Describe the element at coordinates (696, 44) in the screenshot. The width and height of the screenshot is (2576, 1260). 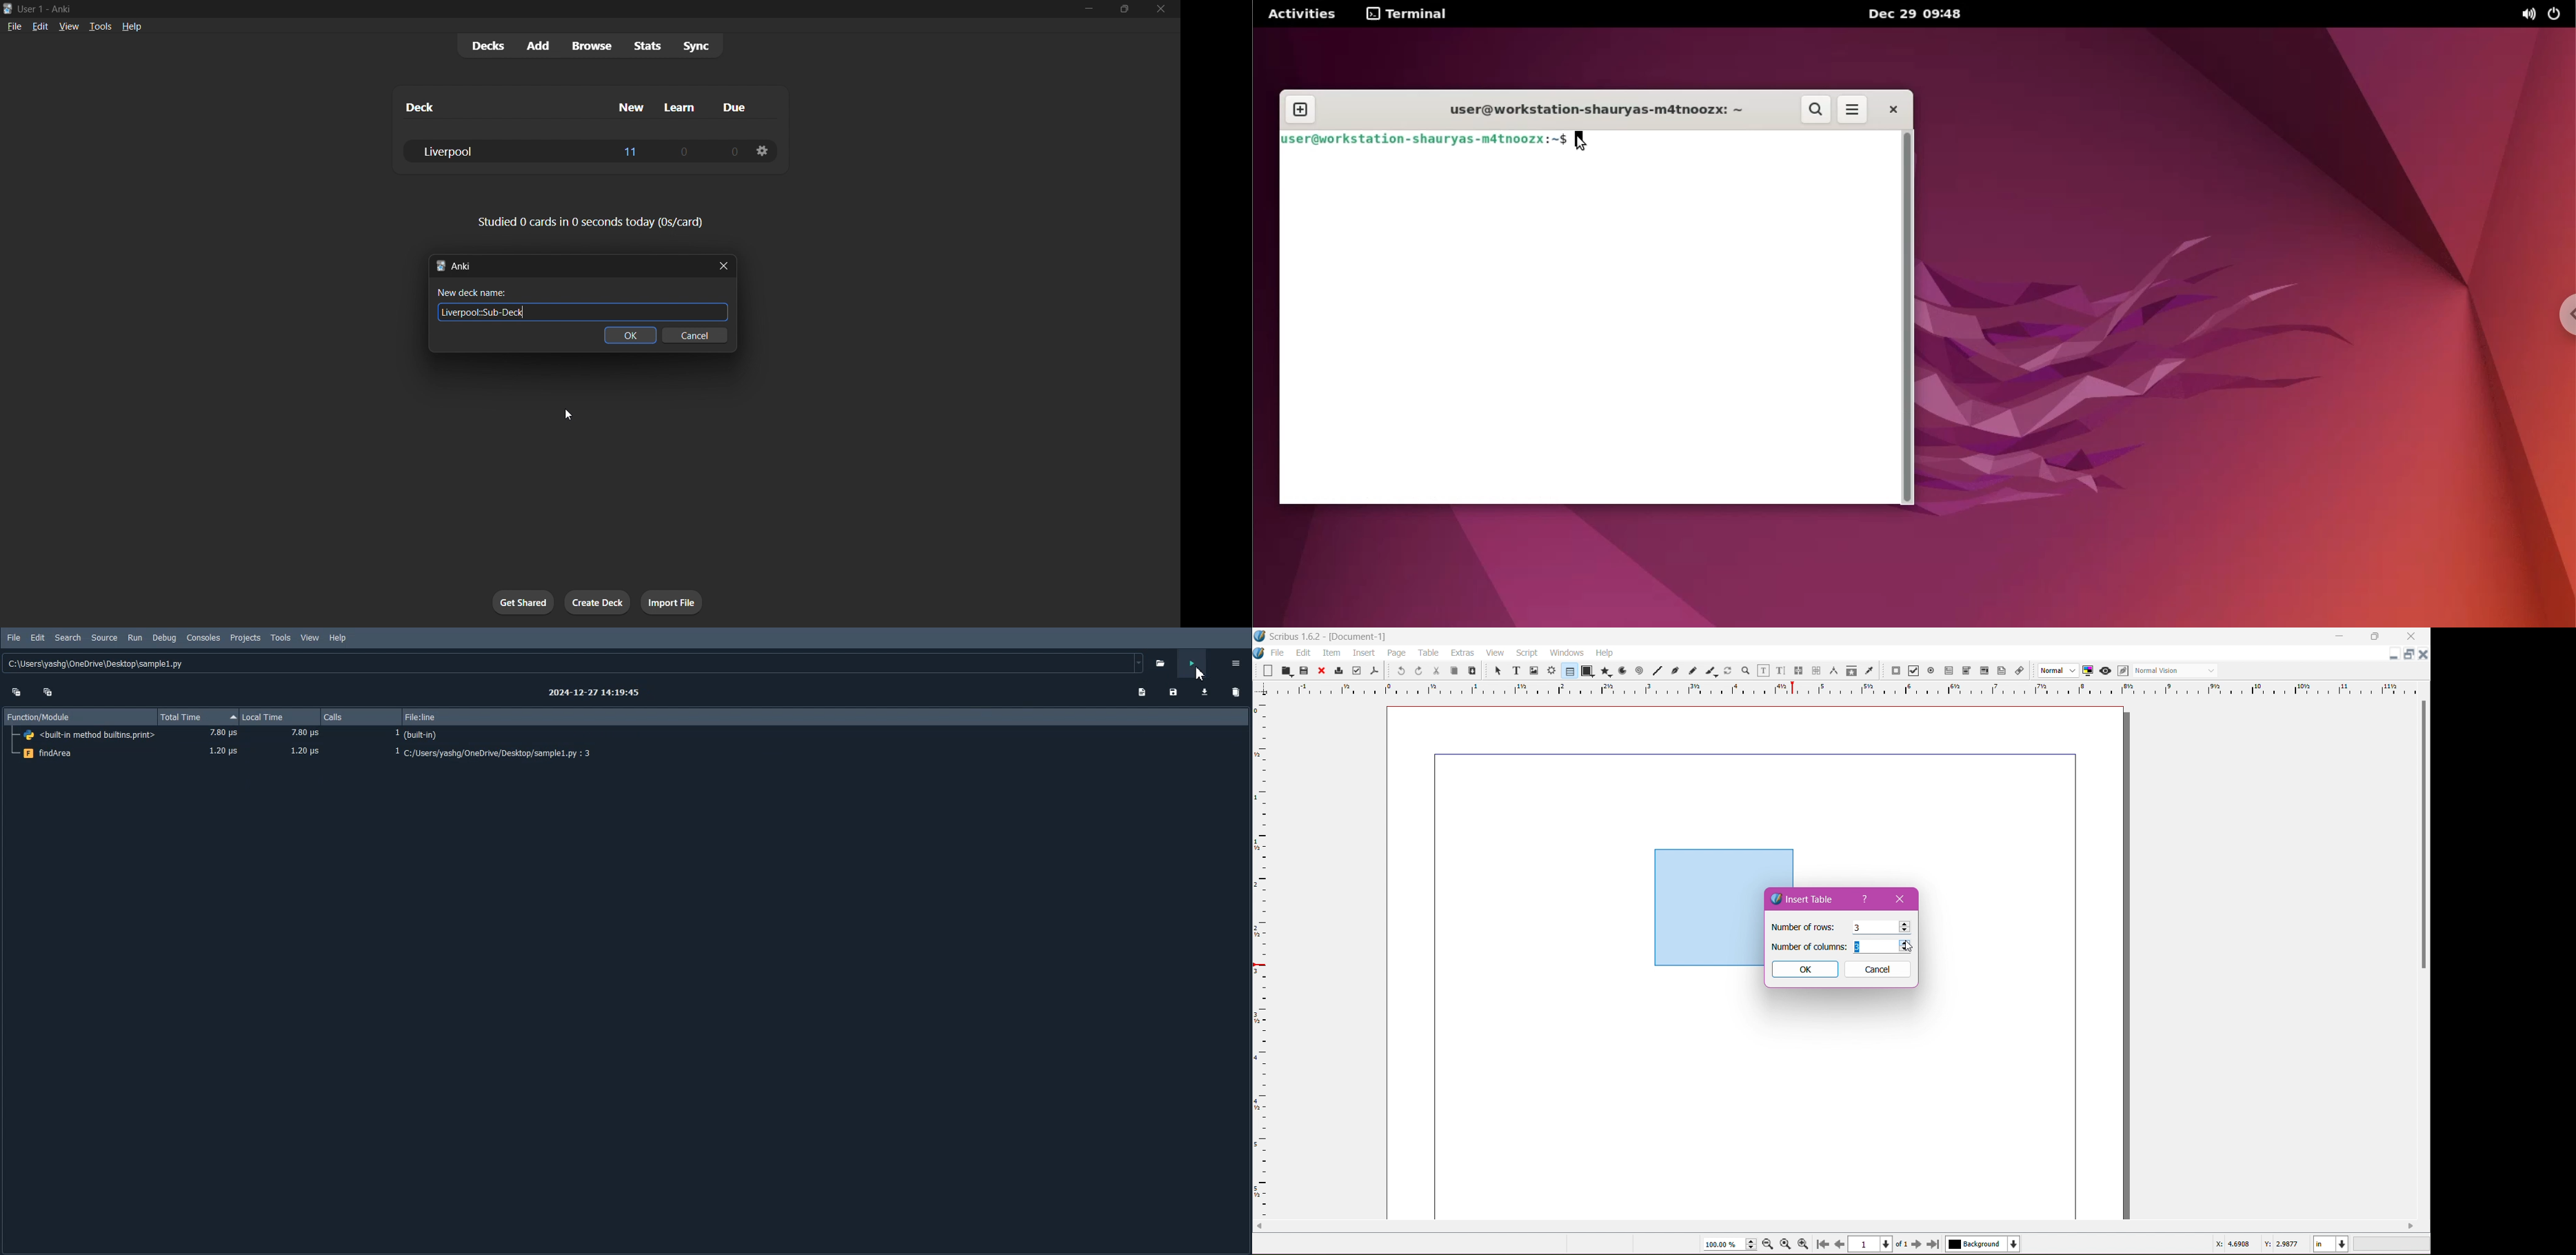
I see `` at that location.